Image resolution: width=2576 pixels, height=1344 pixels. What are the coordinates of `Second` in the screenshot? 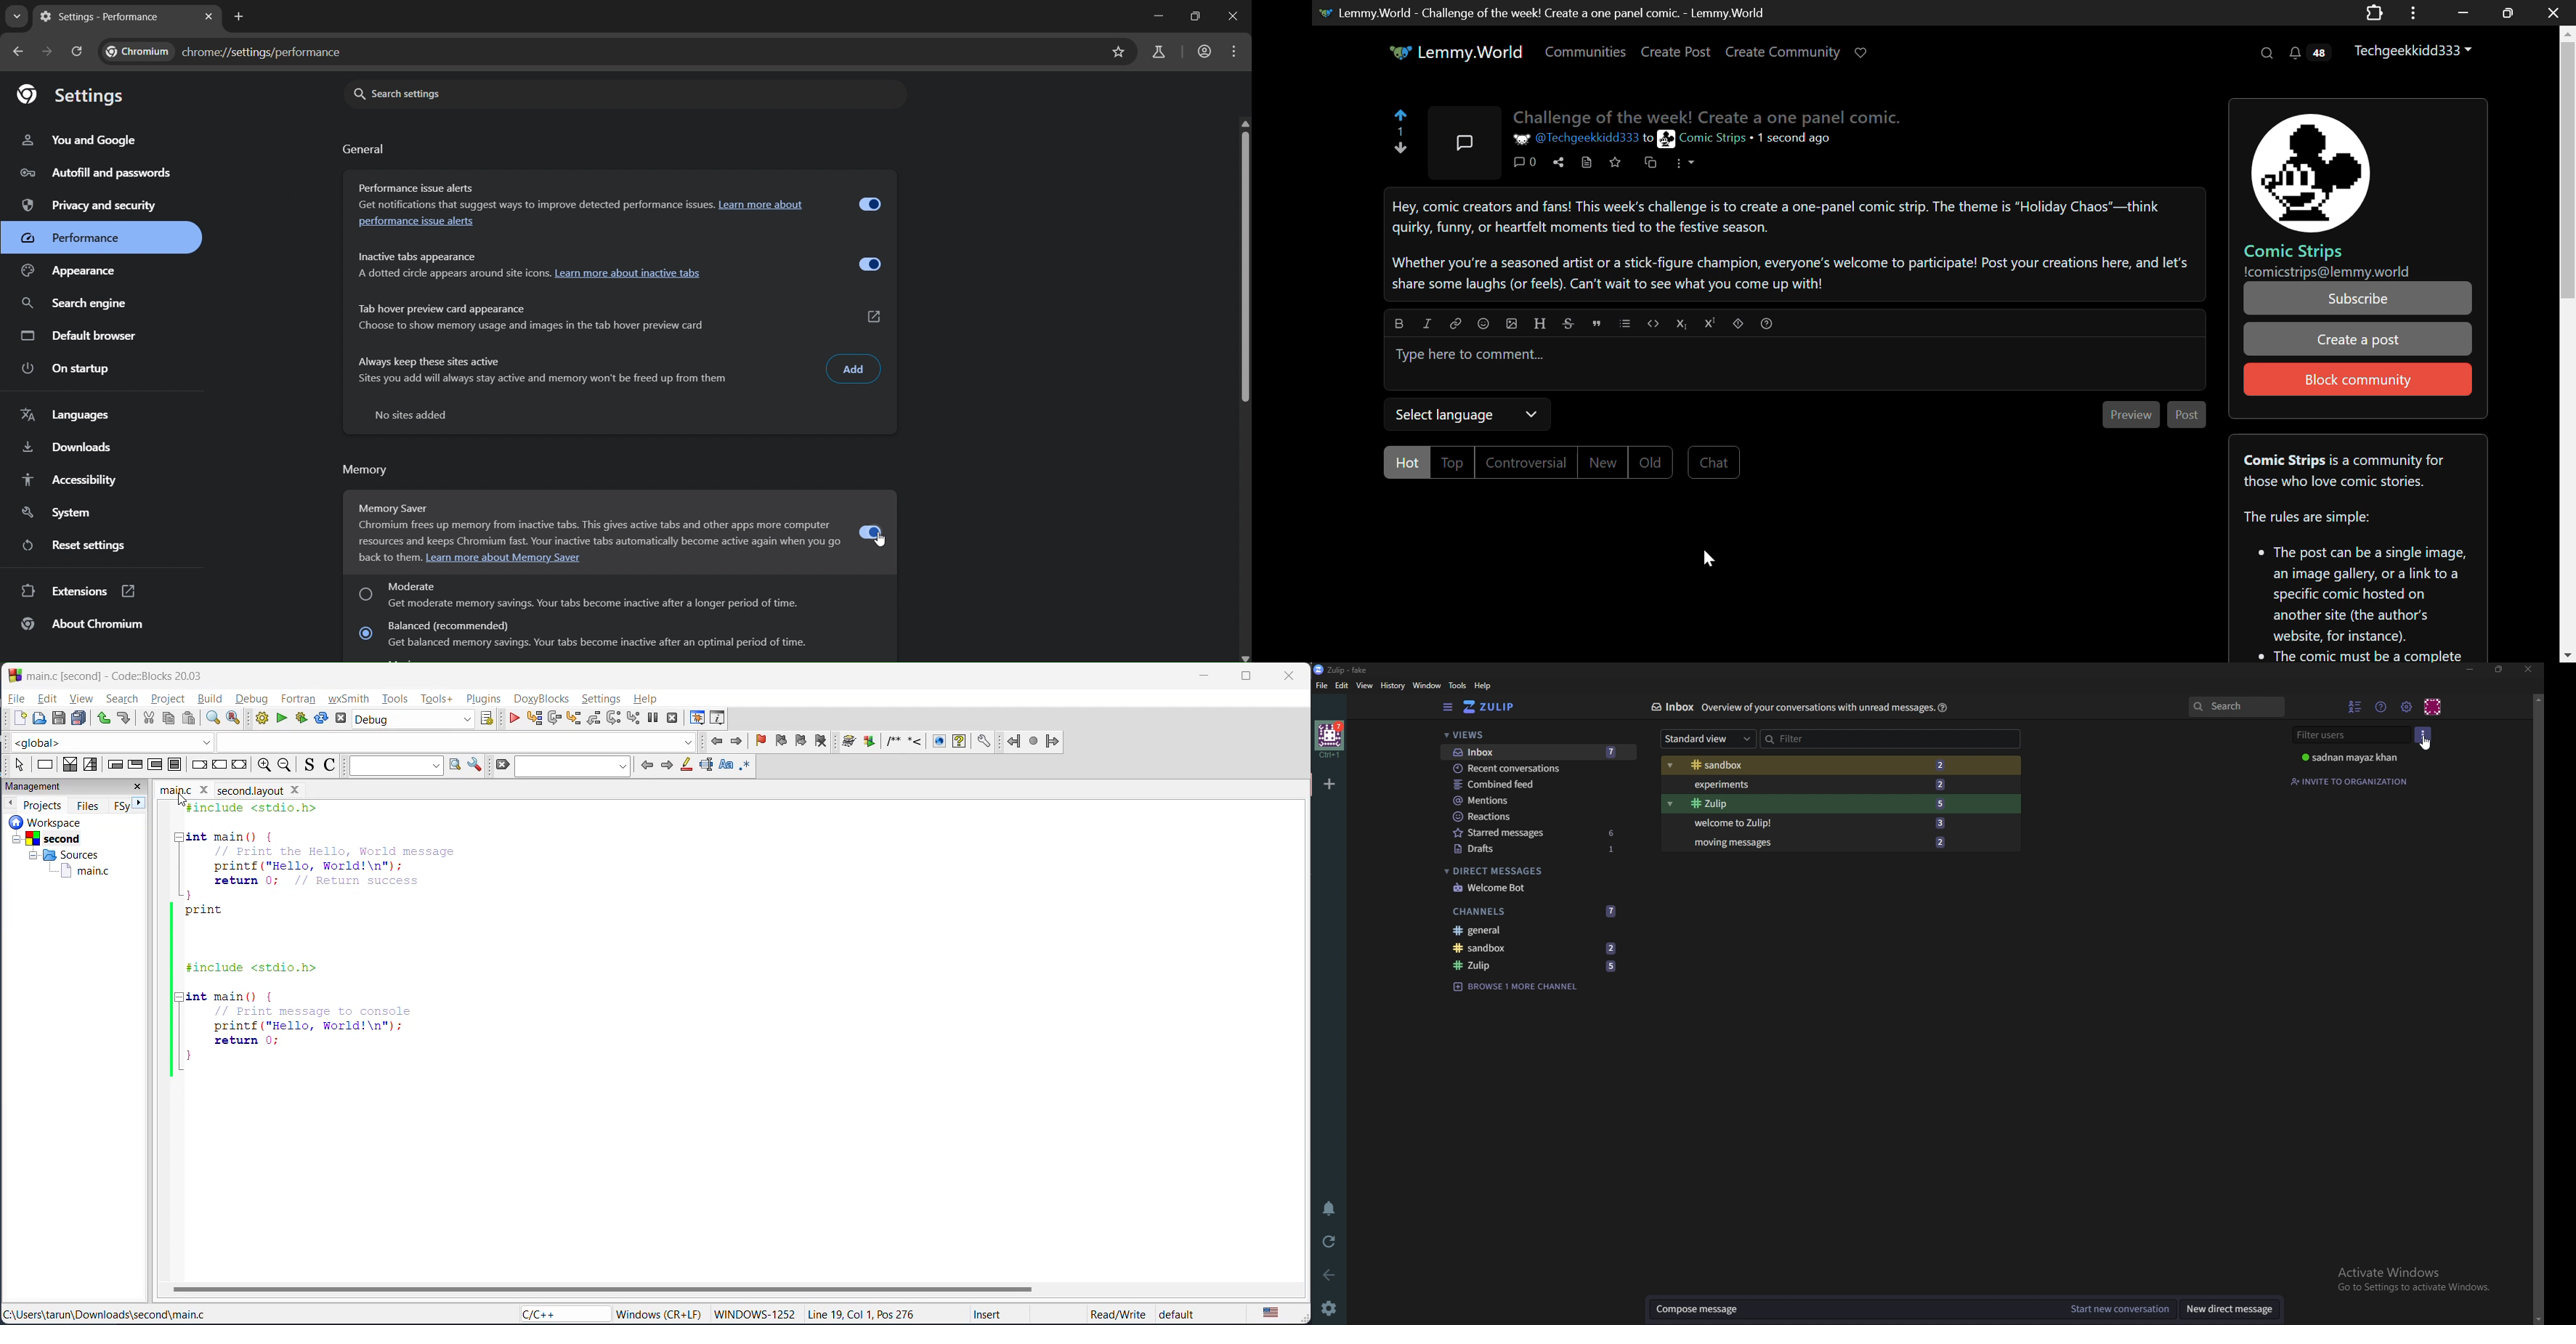 It's located at (56, 838).